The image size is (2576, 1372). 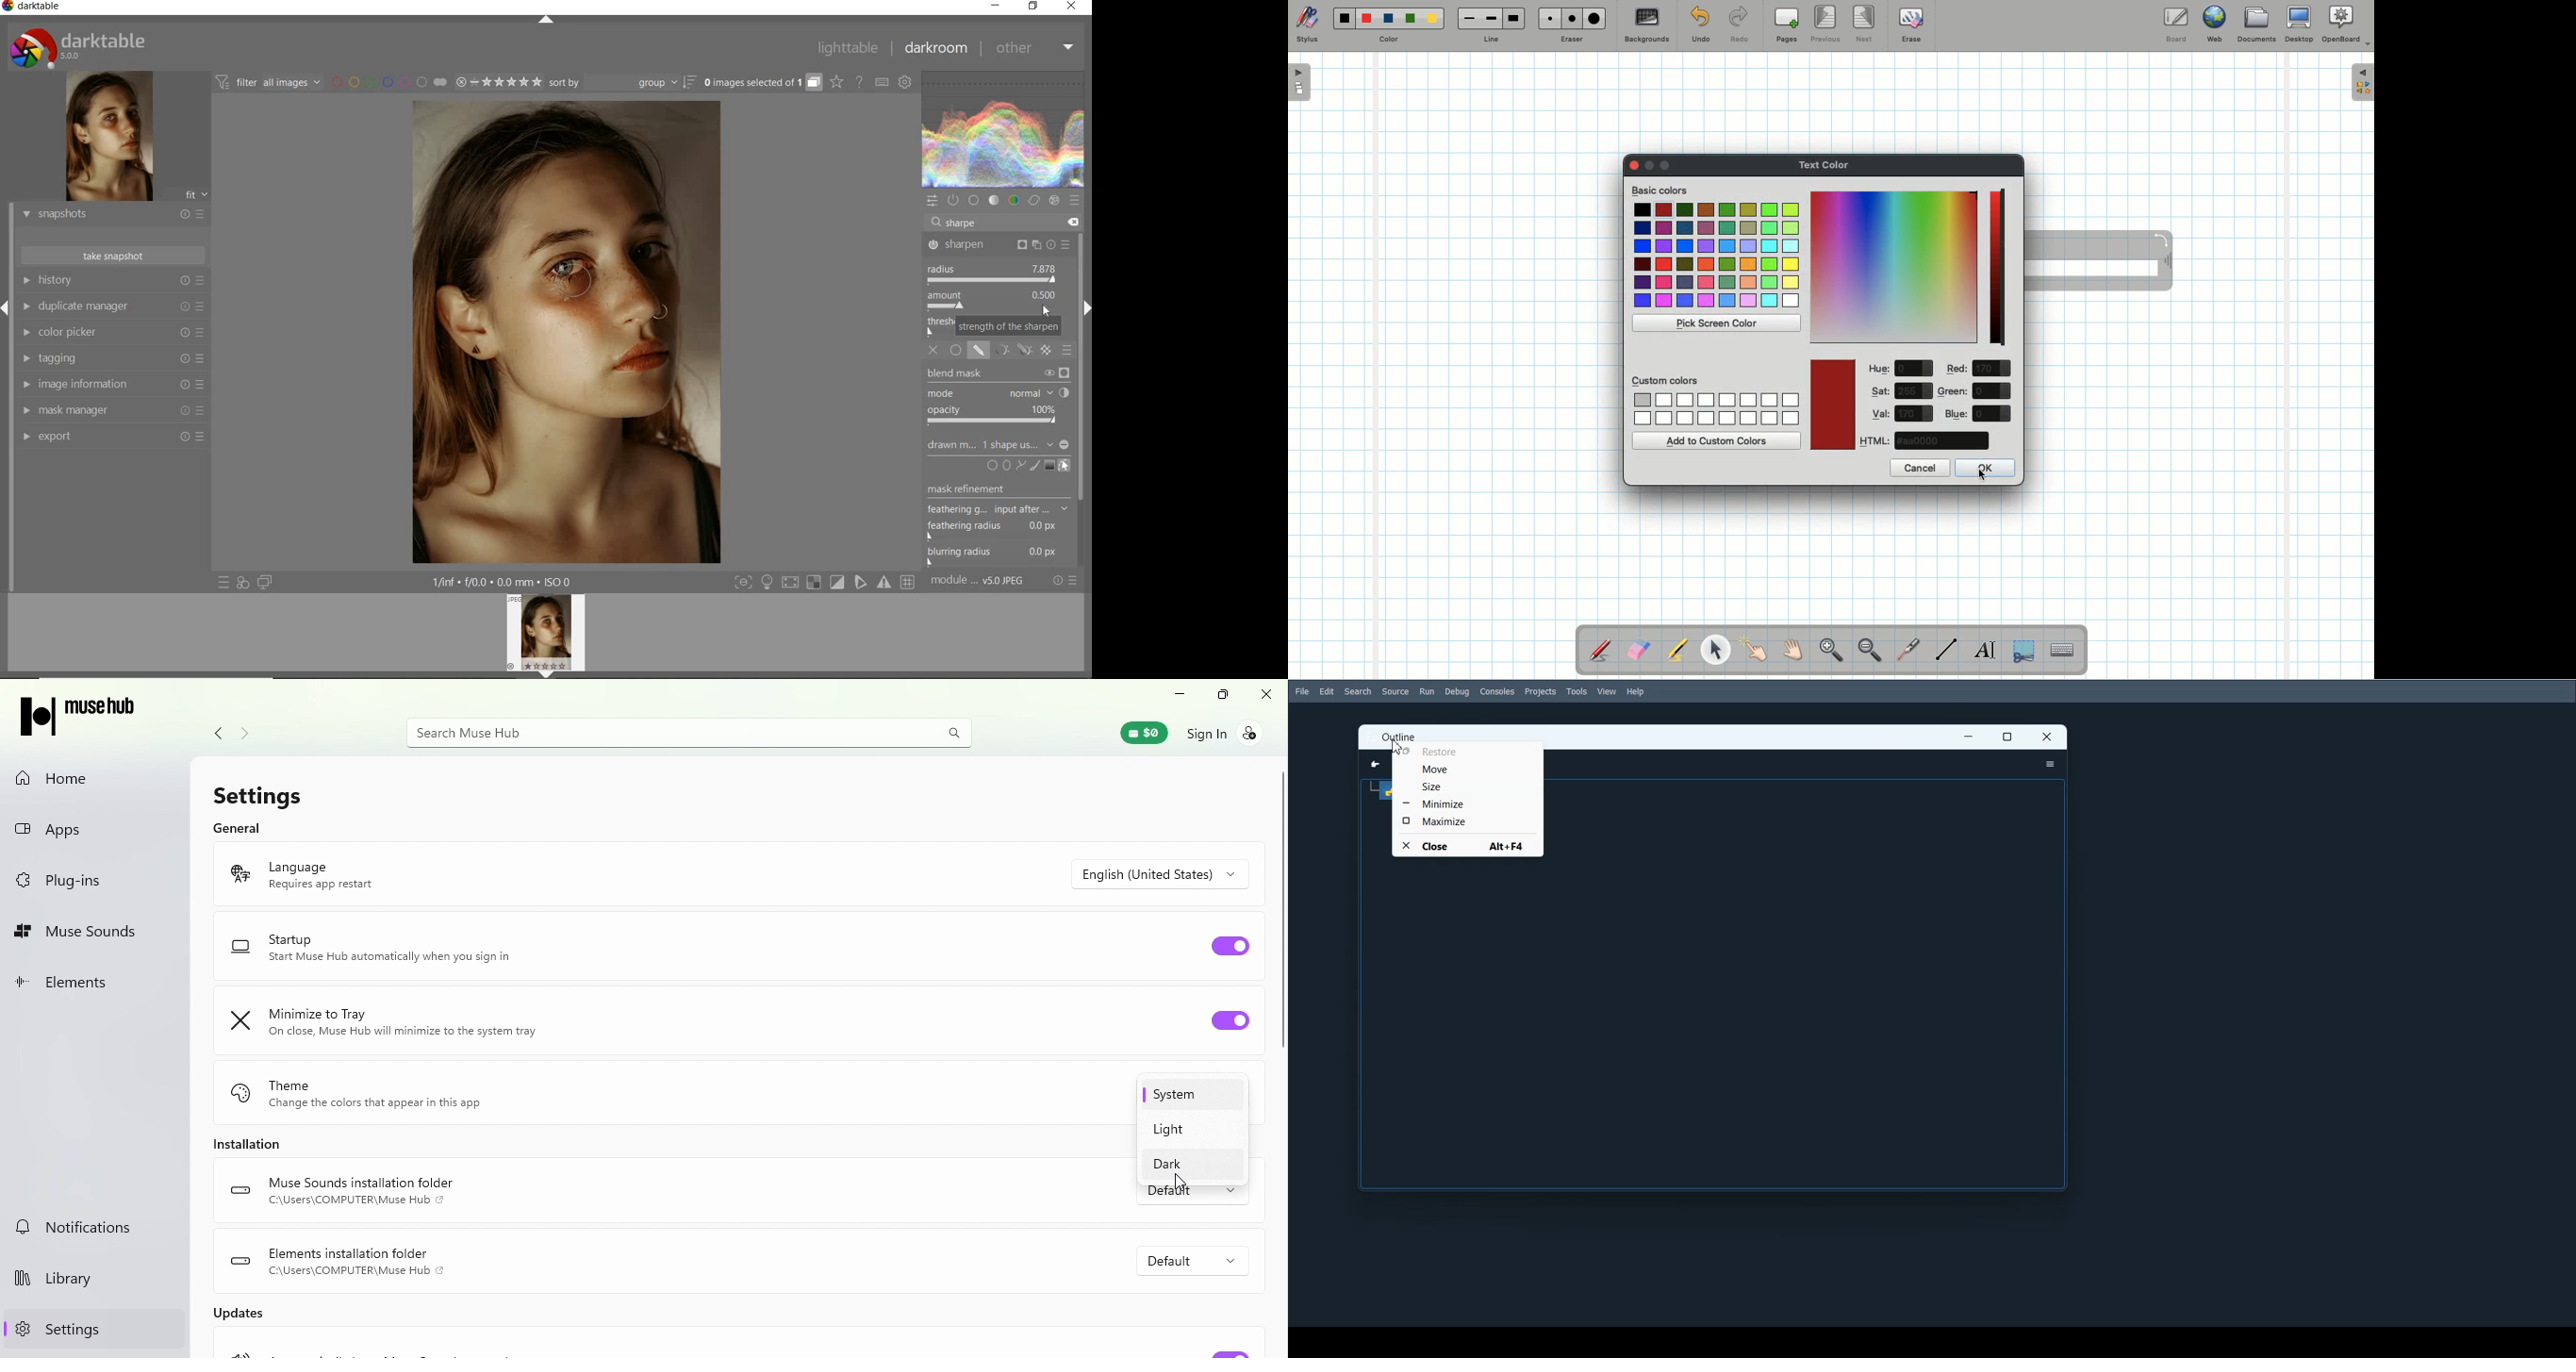 What do you see at coordinates (1399, 736) in the screenshot?
I see `outline` at bounding box center [1399, 736].